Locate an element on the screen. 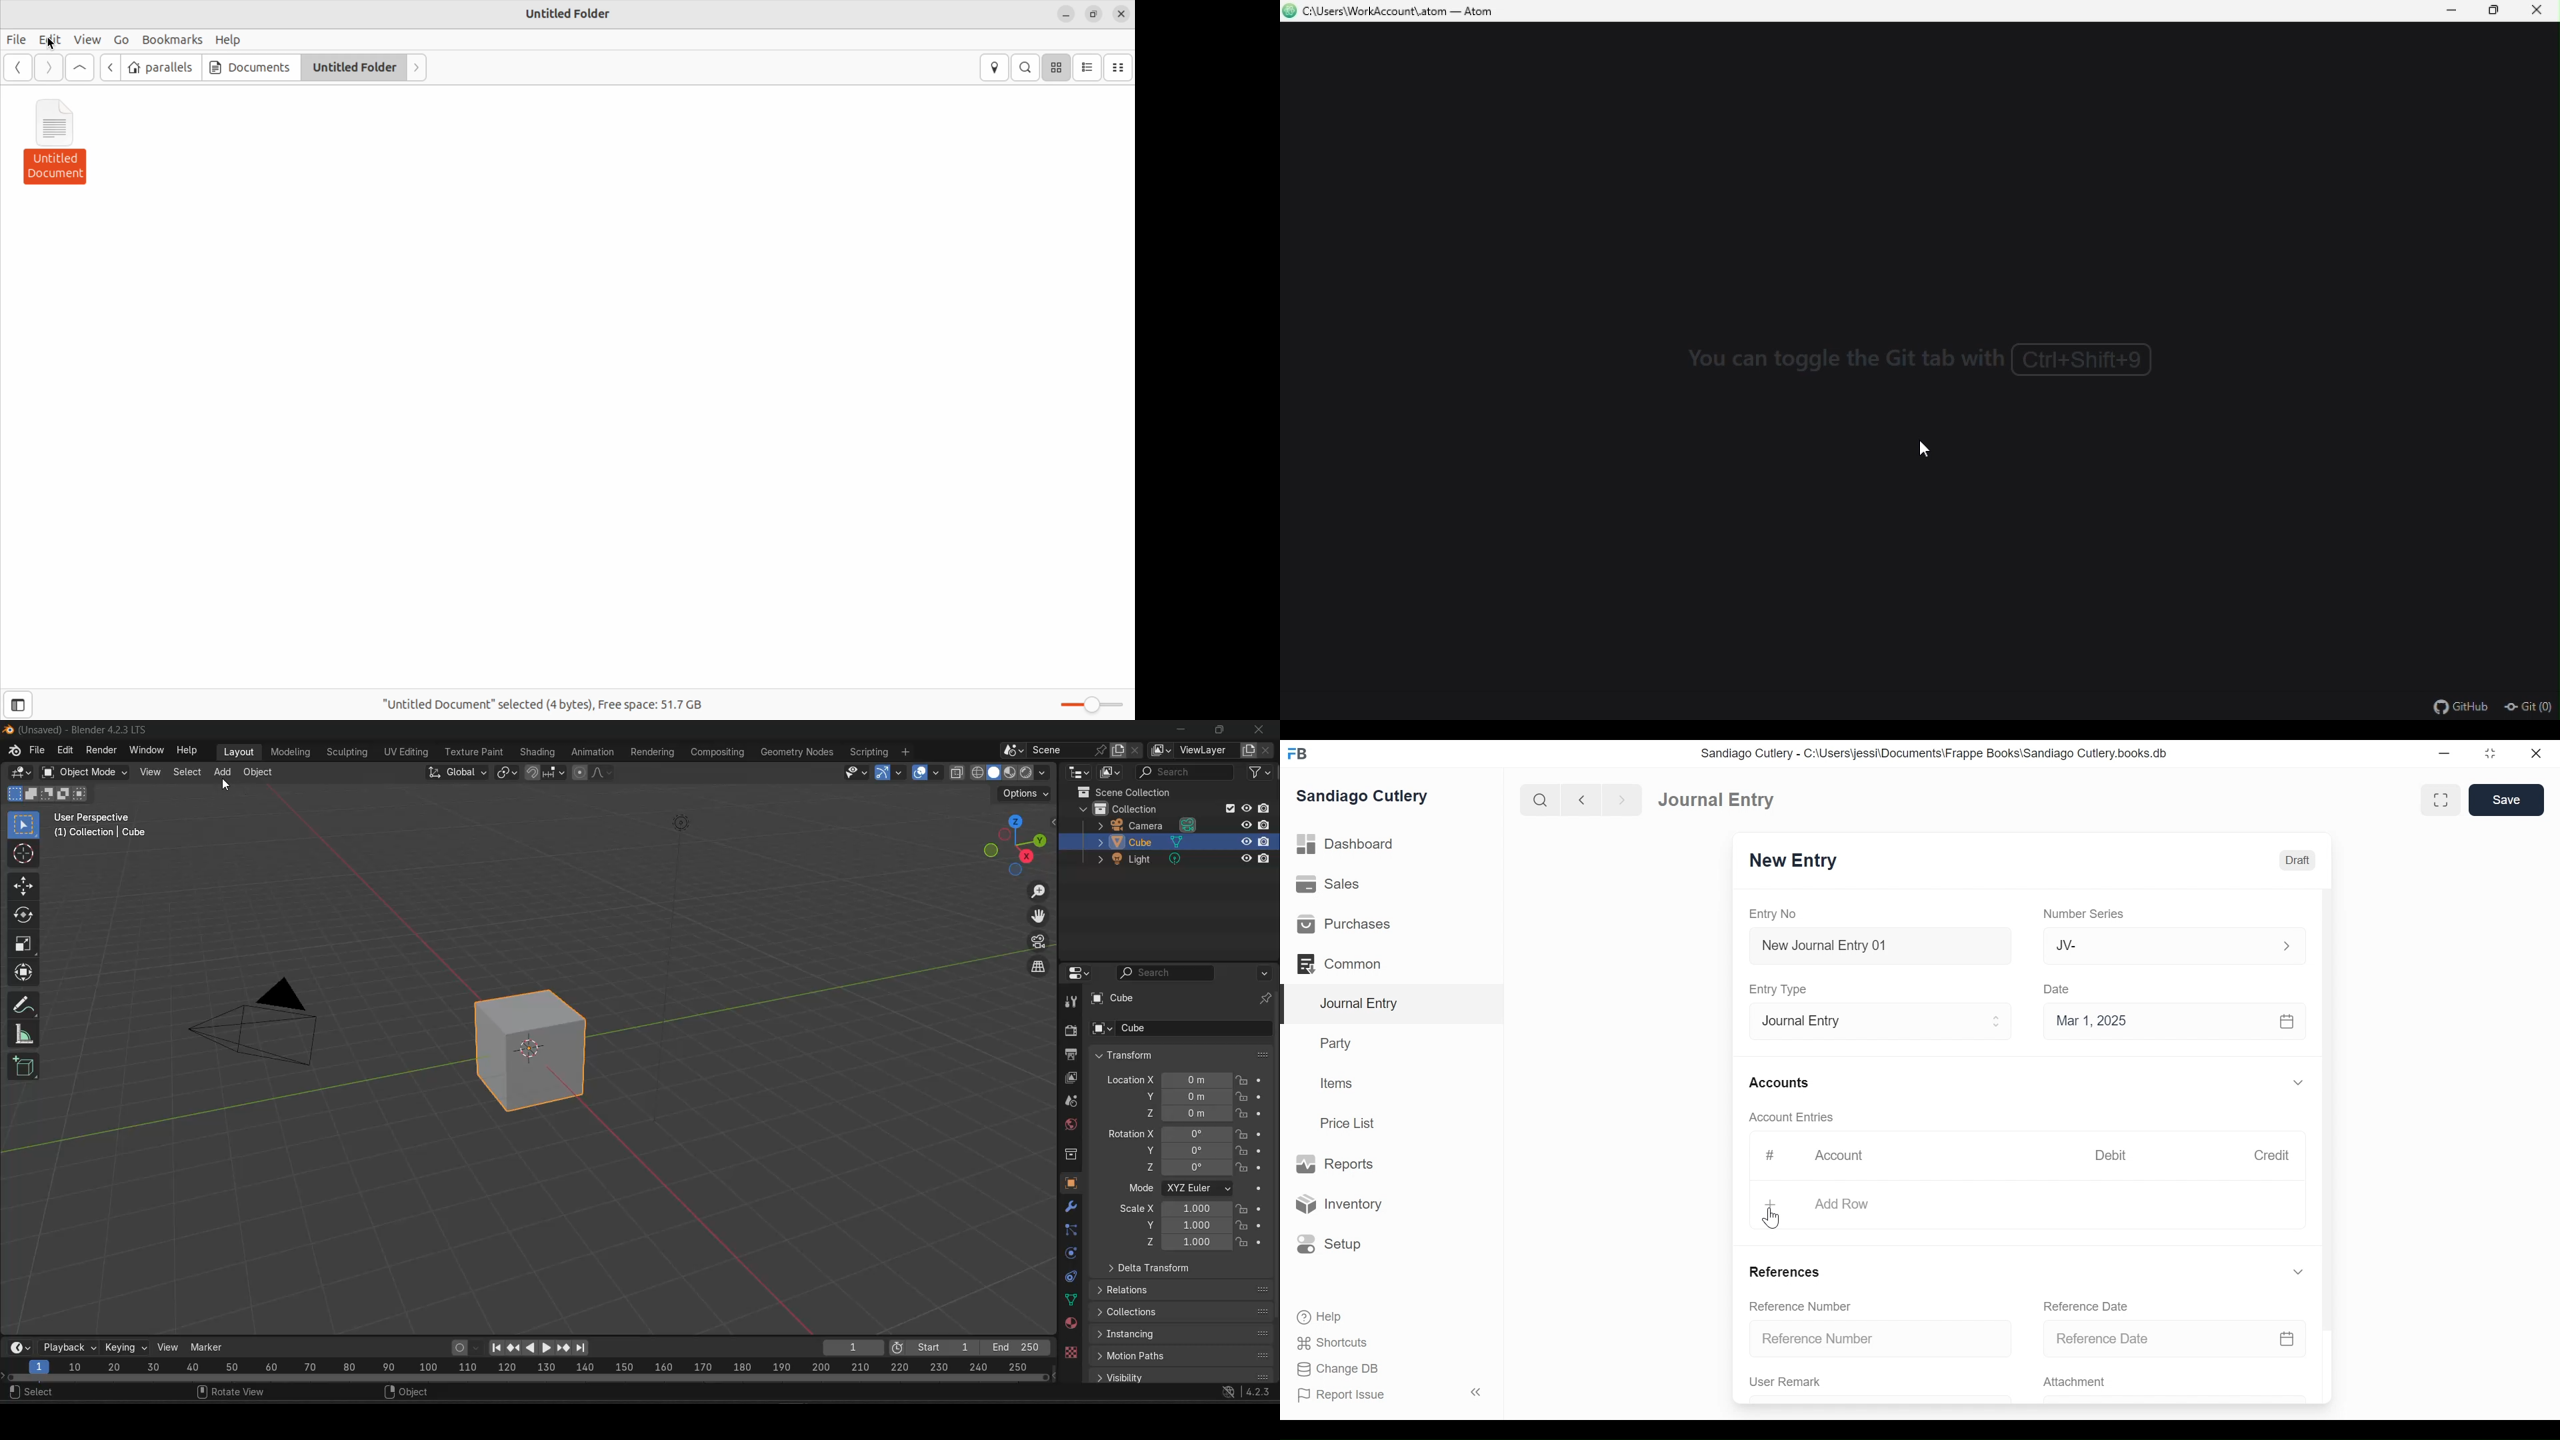  Reference Date is located at coordinates (2077, 1305).